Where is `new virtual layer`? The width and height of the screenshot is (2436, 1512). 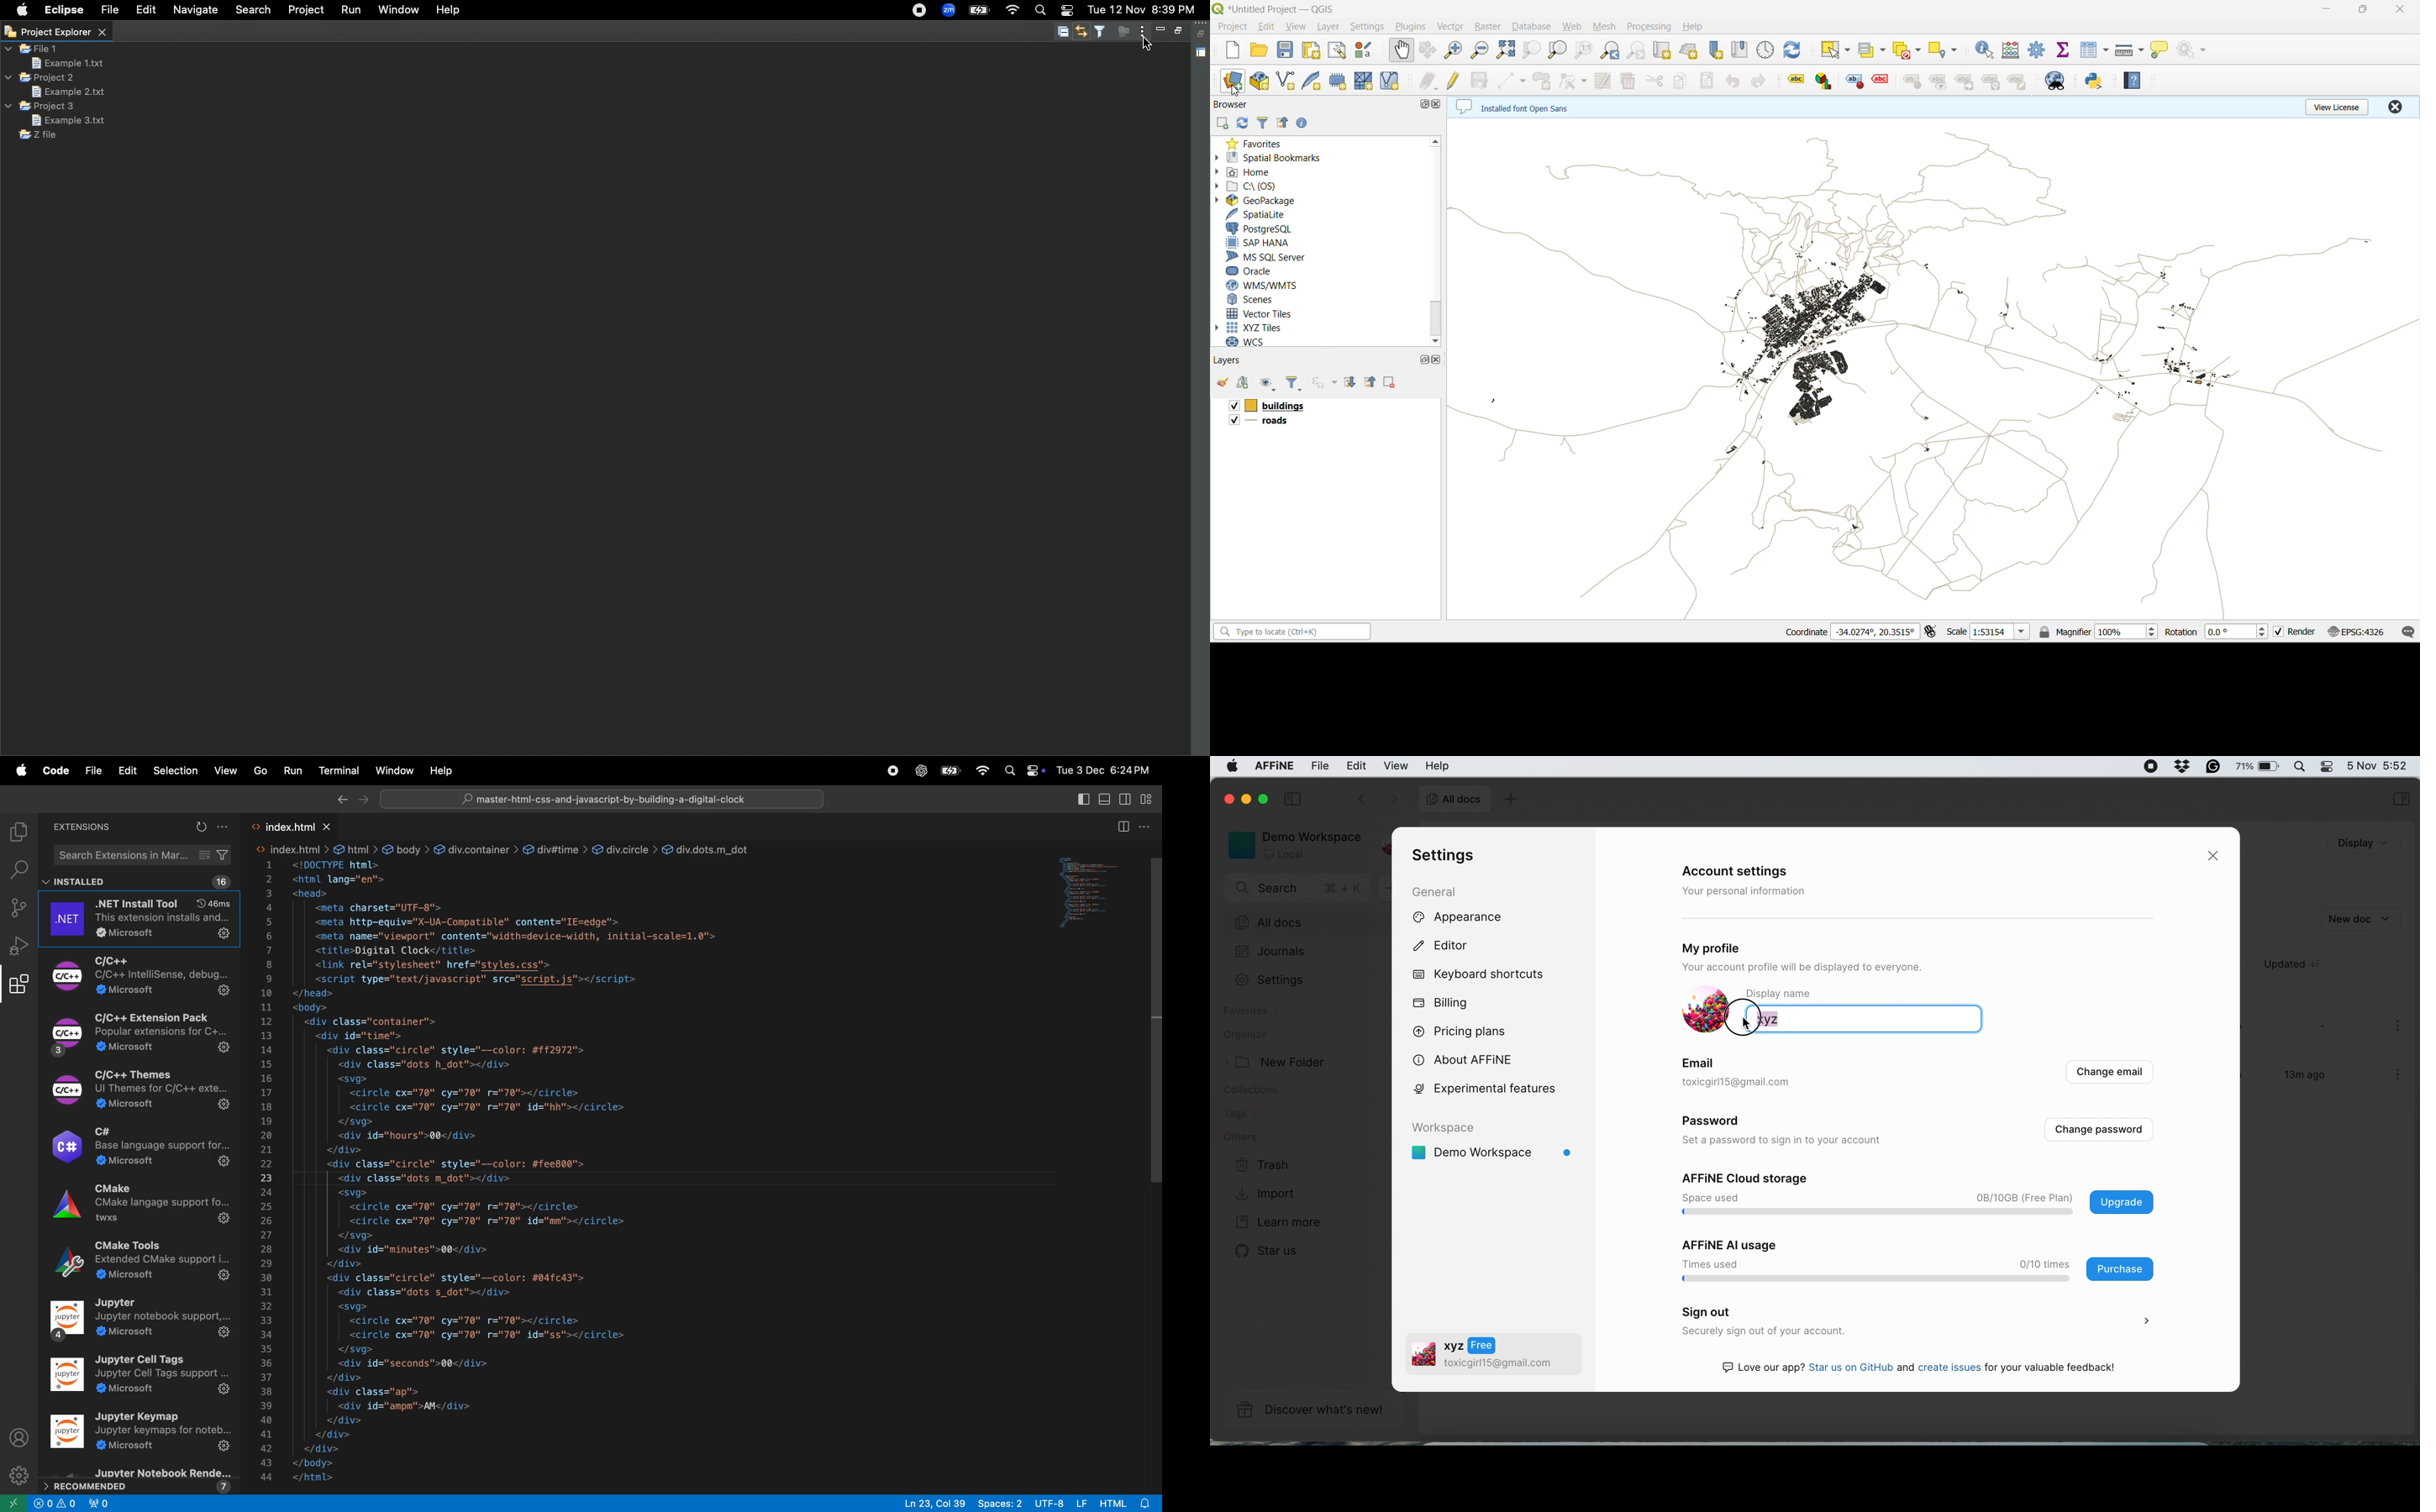 new virtual layer is located at coordinates (1392, 82).